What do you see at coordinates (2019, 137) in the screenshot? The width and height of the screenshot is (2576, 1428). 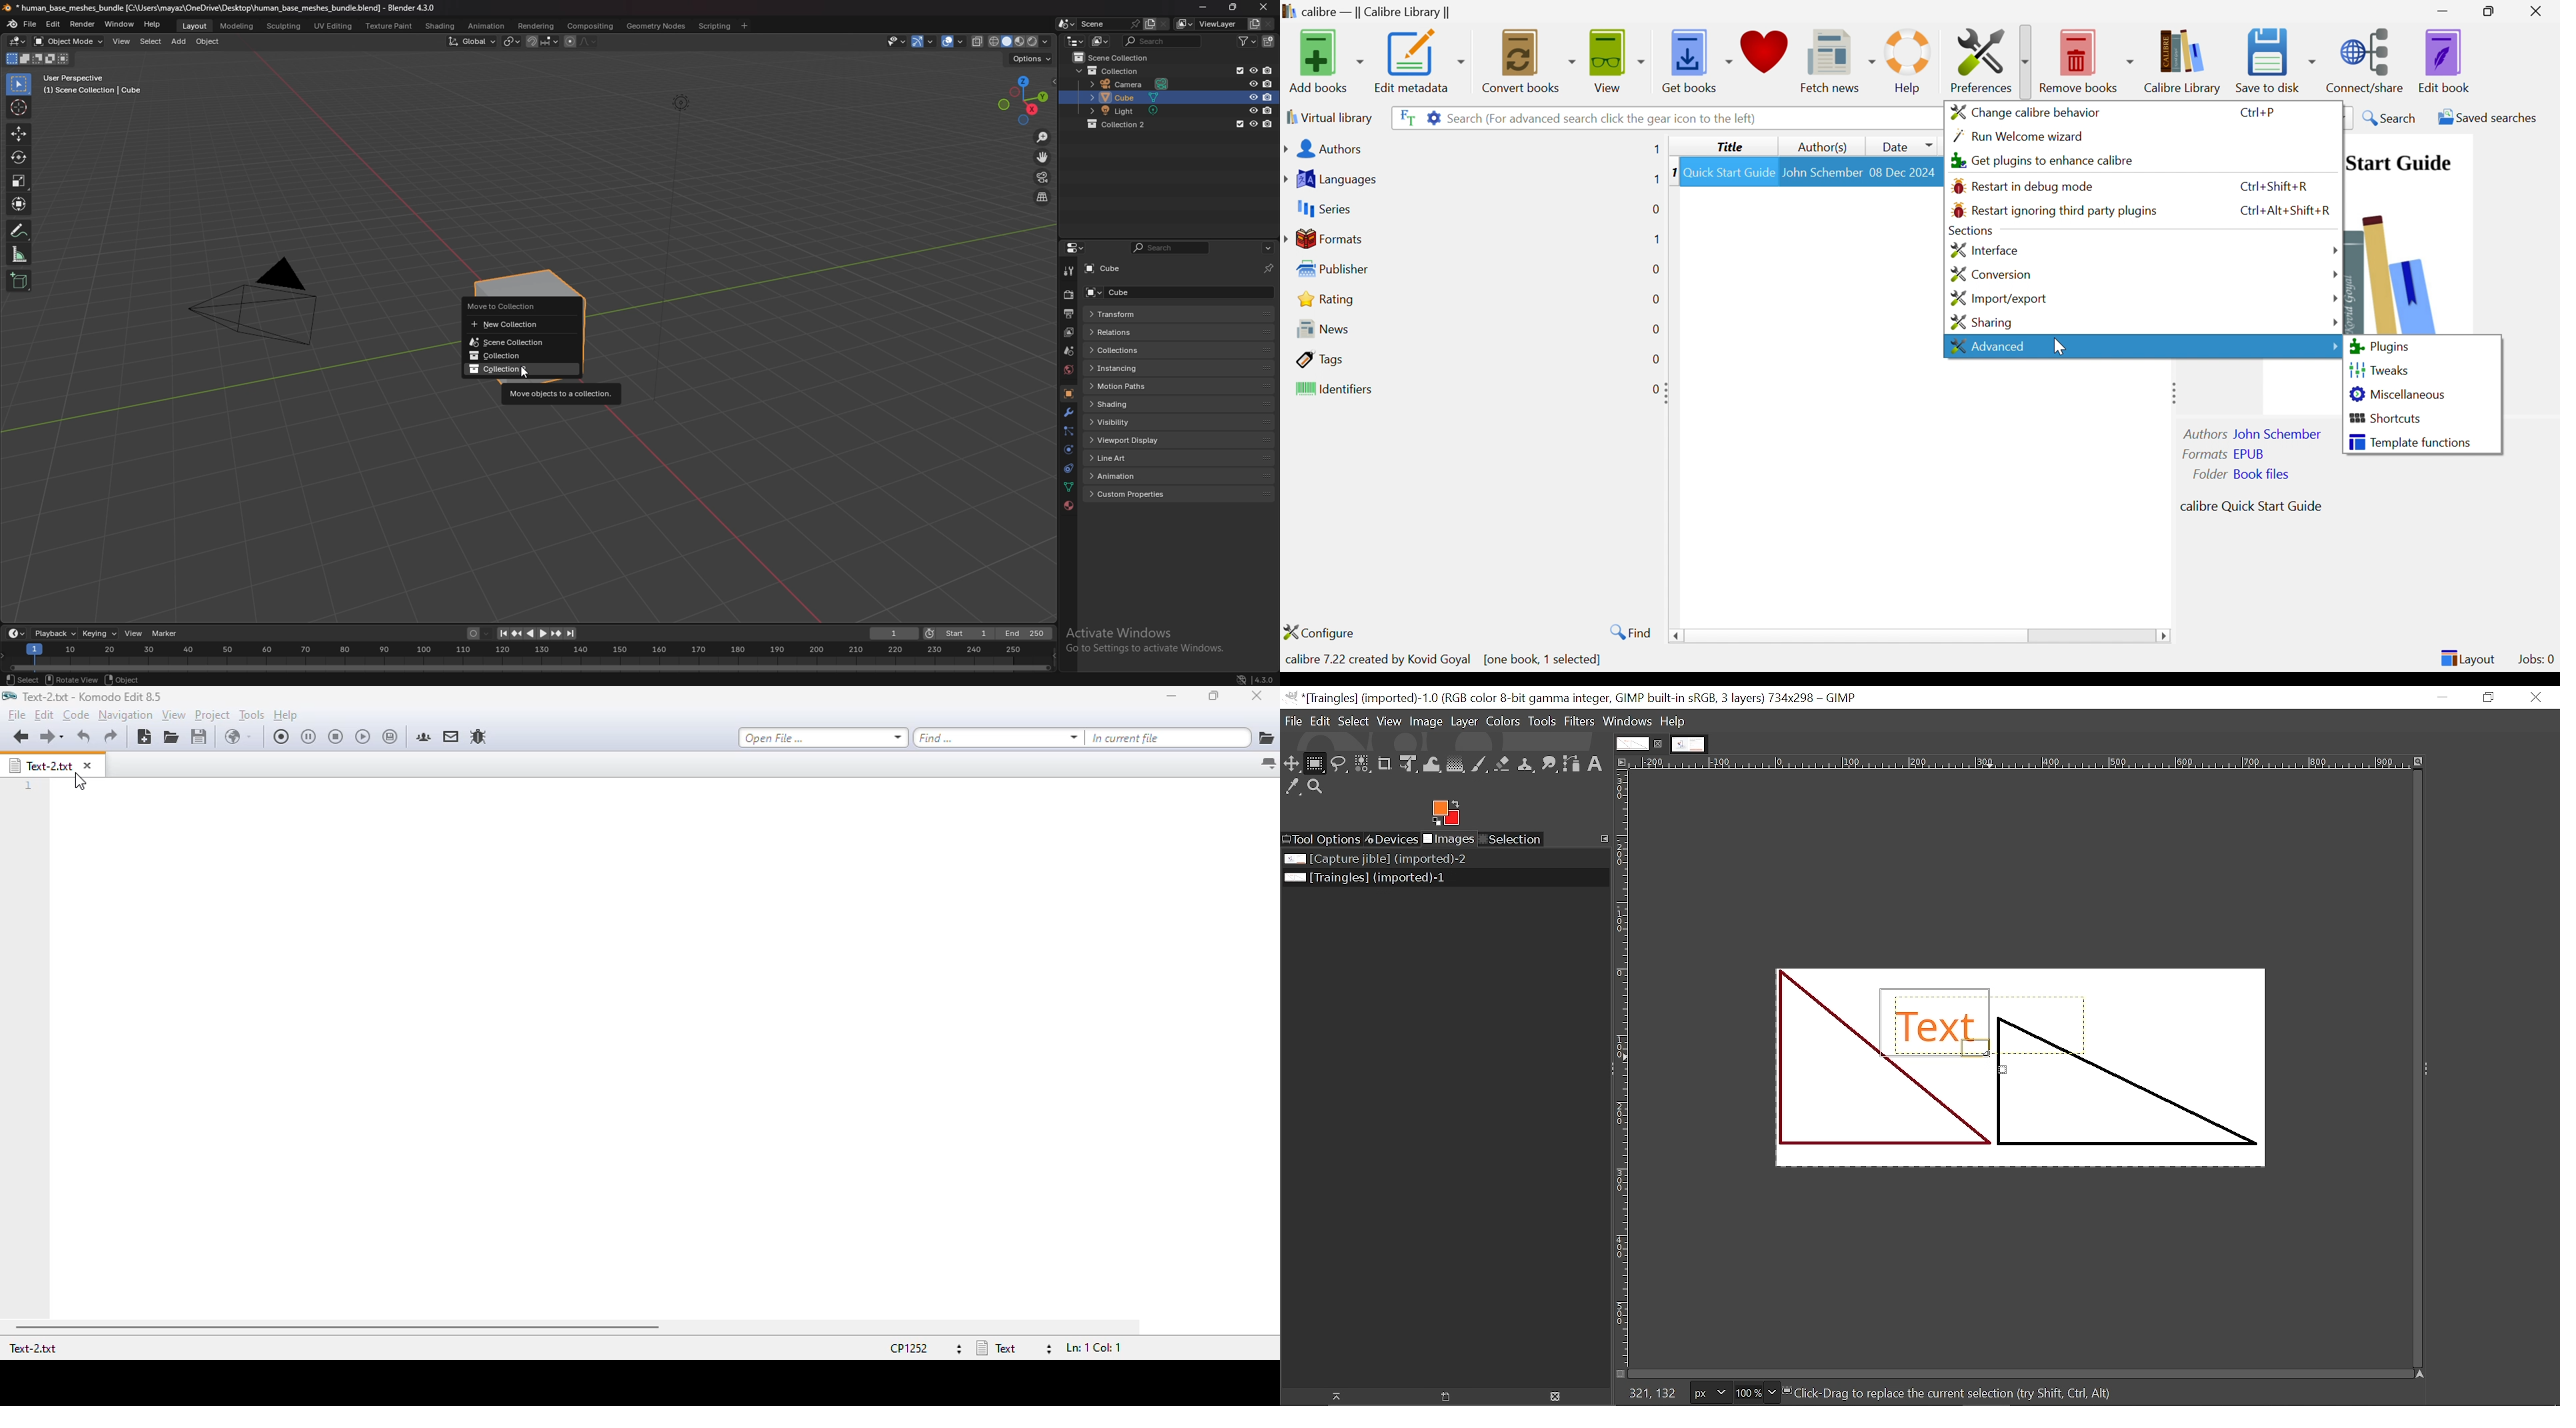 I see `Run welcome wizard` at bounding box center [2019, 137].